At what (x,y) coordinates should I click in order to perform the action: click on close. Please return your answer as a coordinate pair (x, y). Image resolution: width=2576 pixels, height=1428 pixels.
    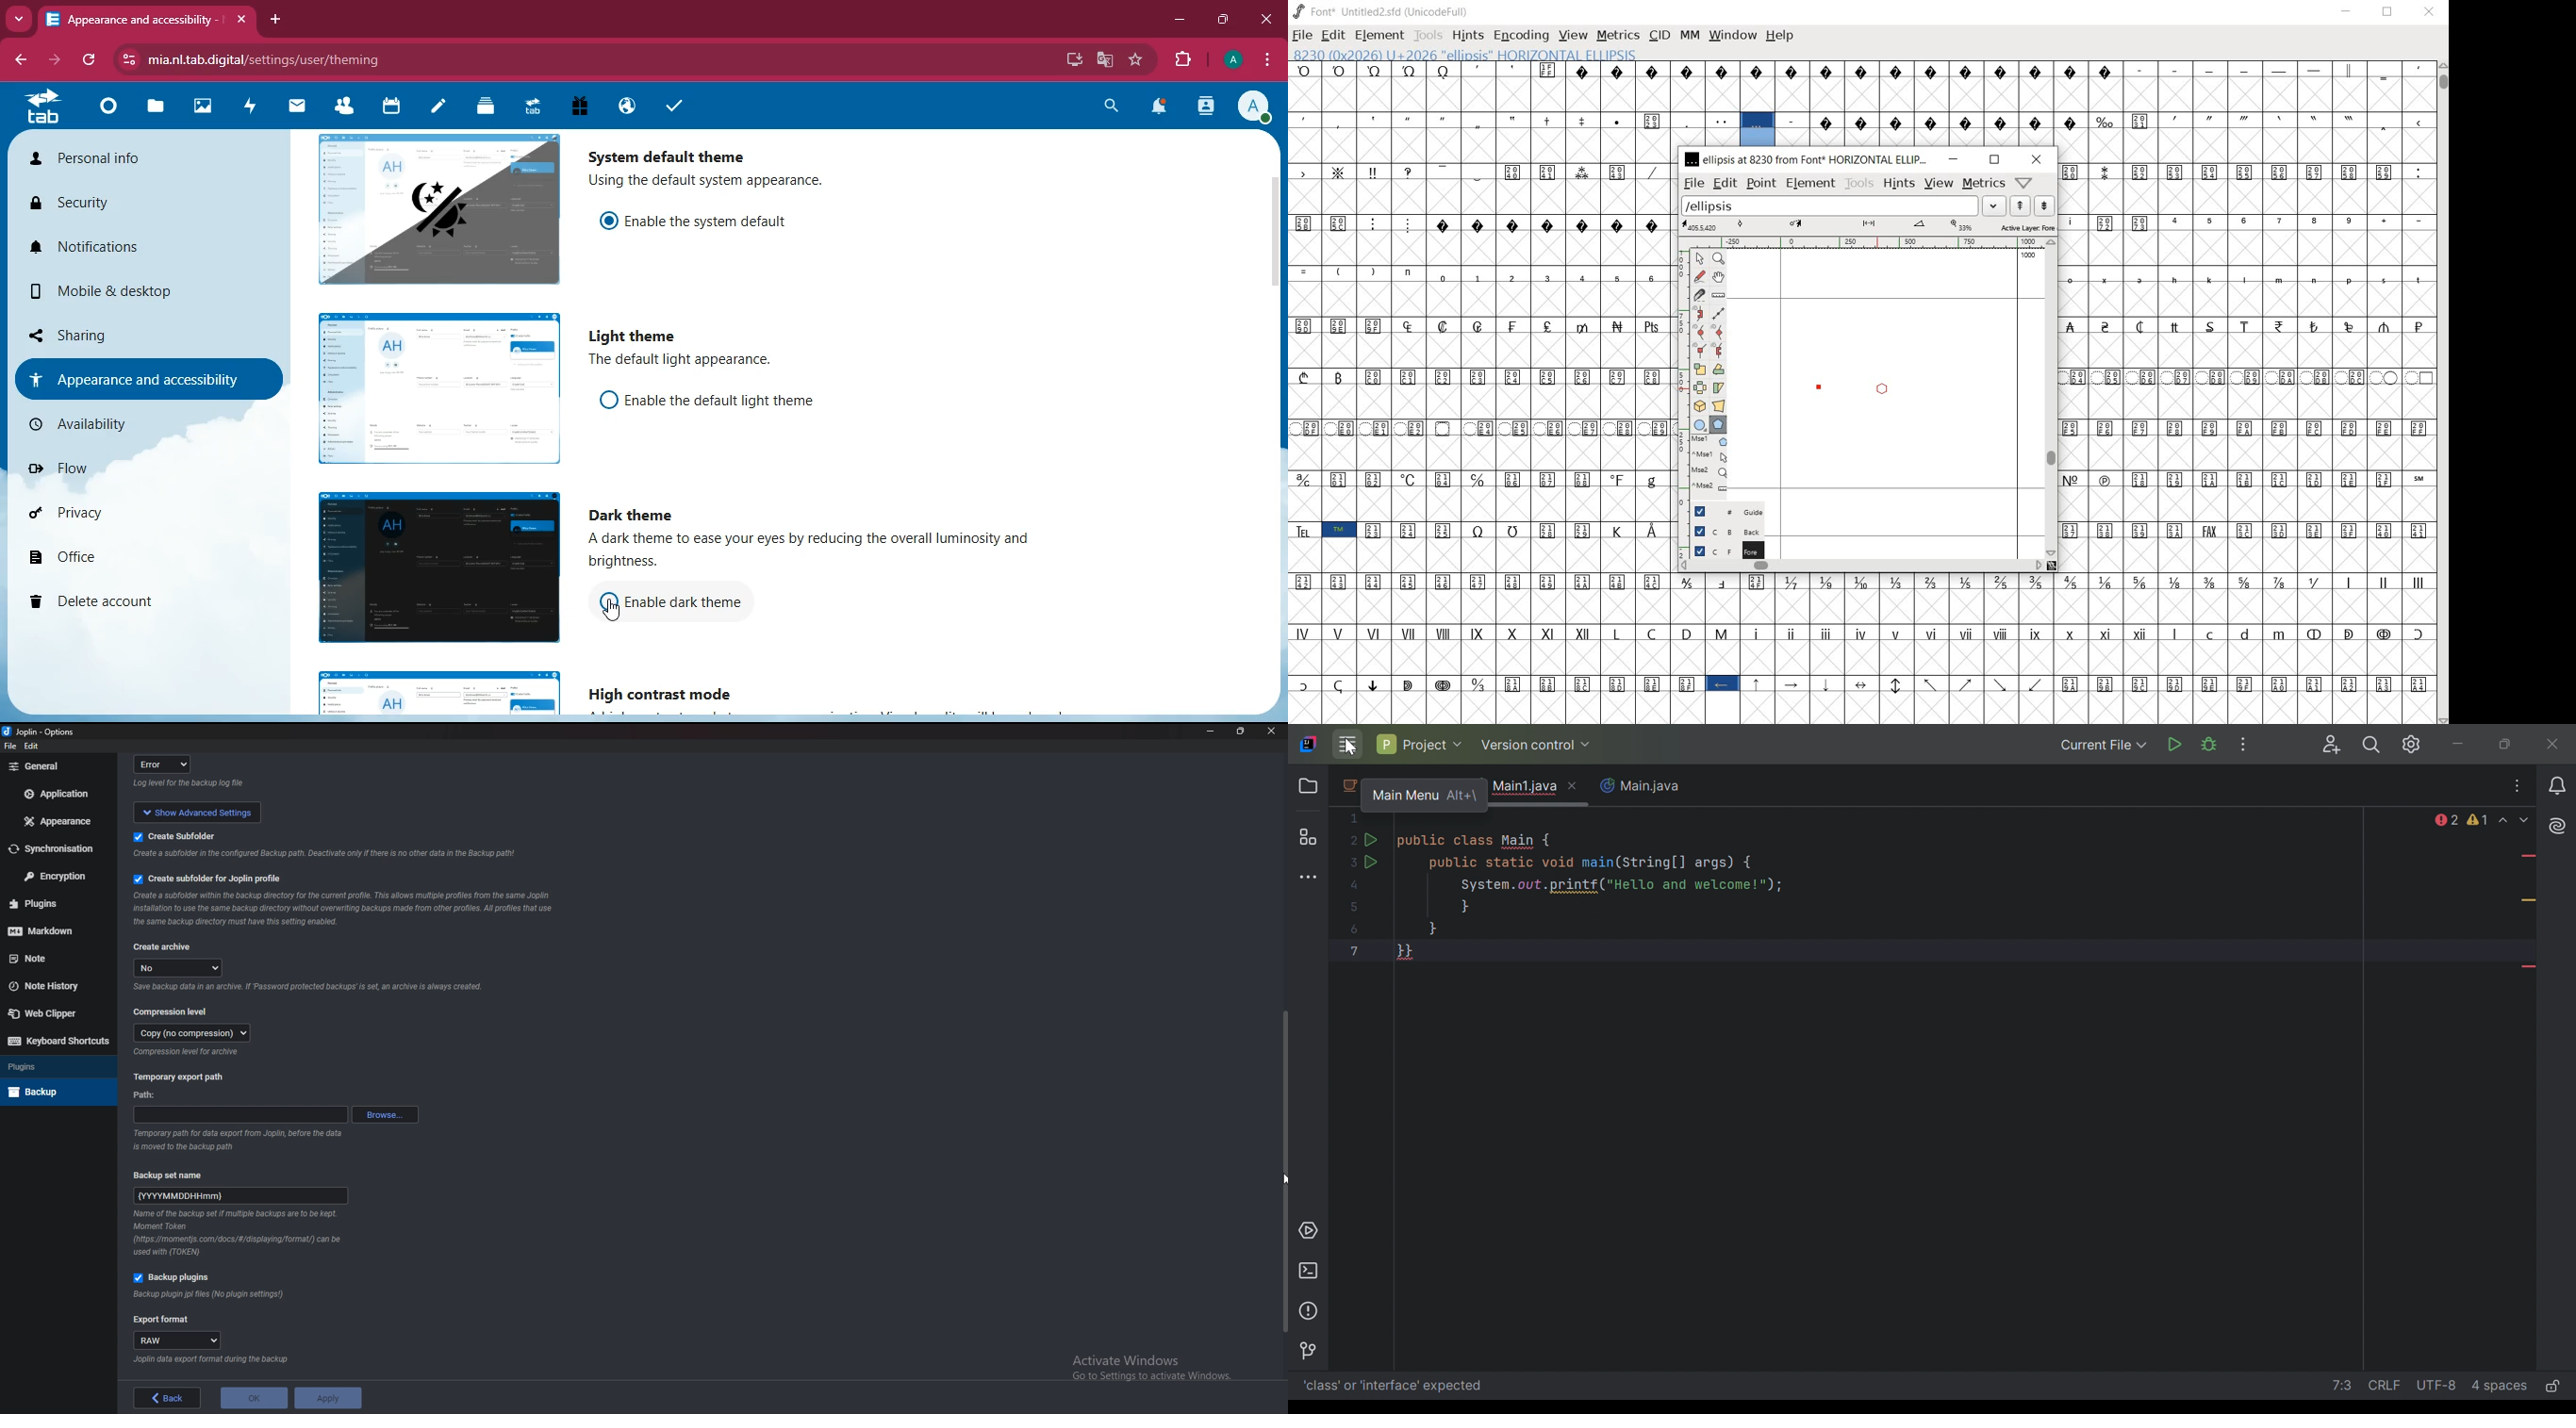
    Looking at the image, I should click on (1267, 18).